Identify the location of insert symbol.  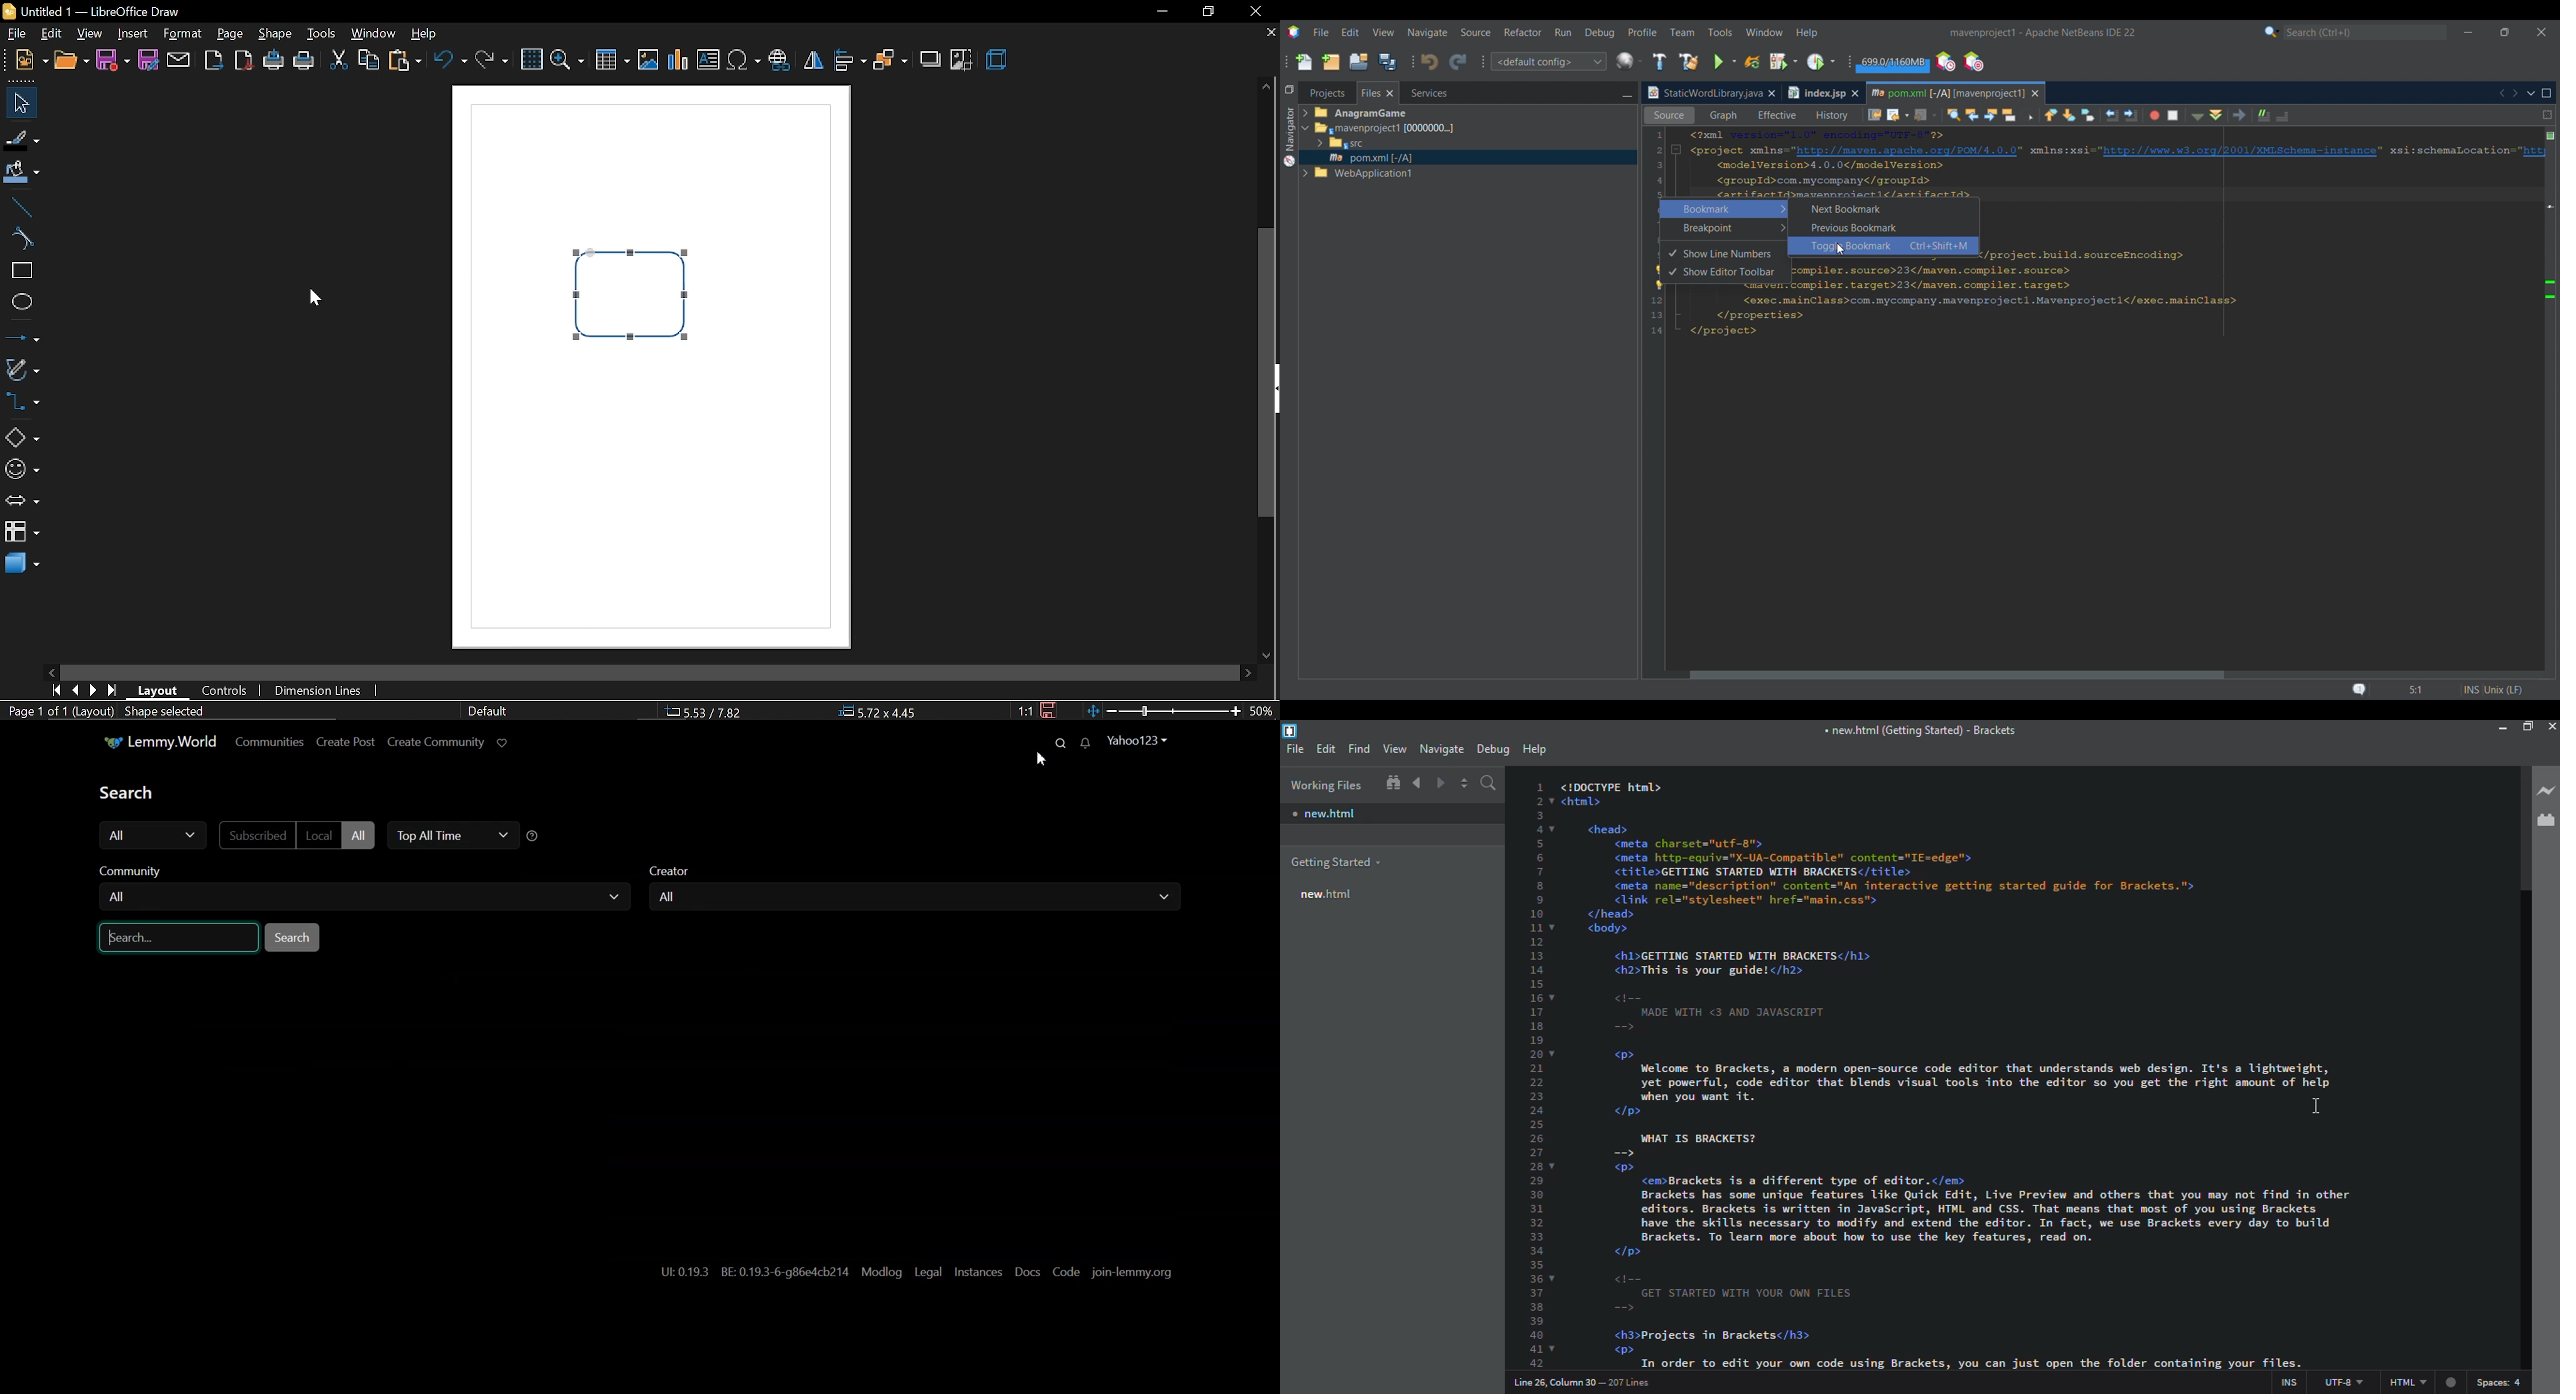
(745, 61).